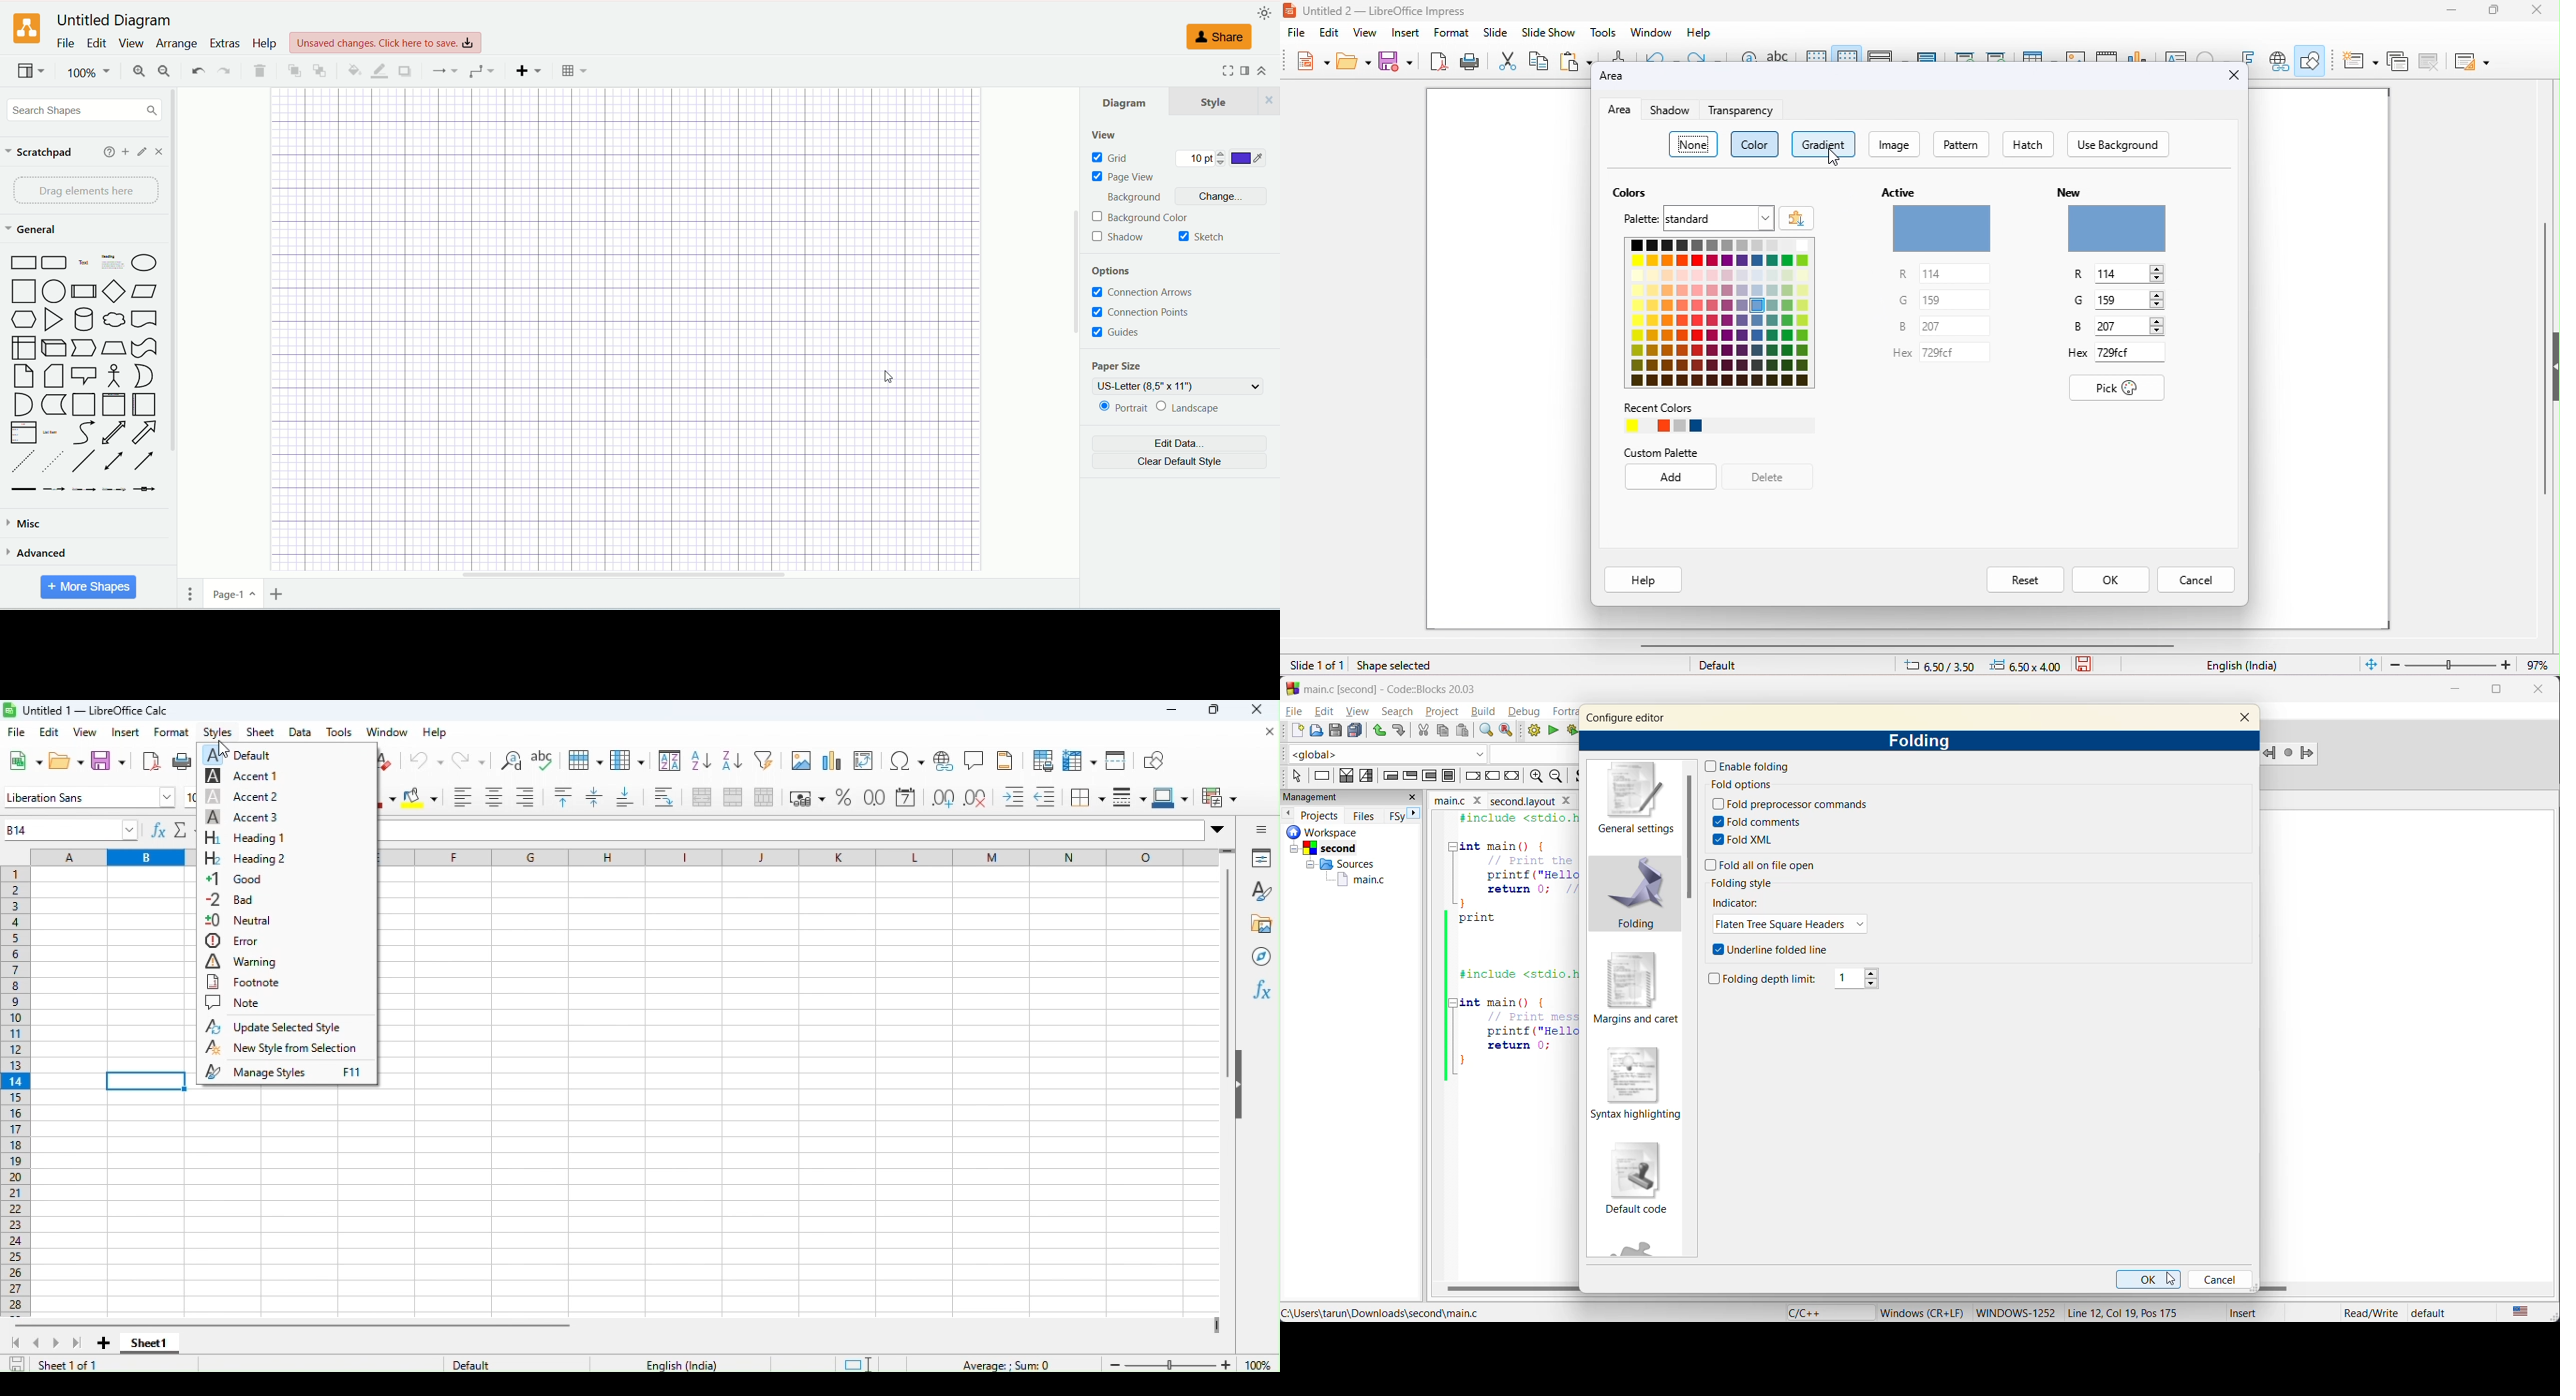 The width and height of the screenshot is (2576, 1400). Describe the element at coordinates (1642, 580) in the screenshot. I see `help` at that location.